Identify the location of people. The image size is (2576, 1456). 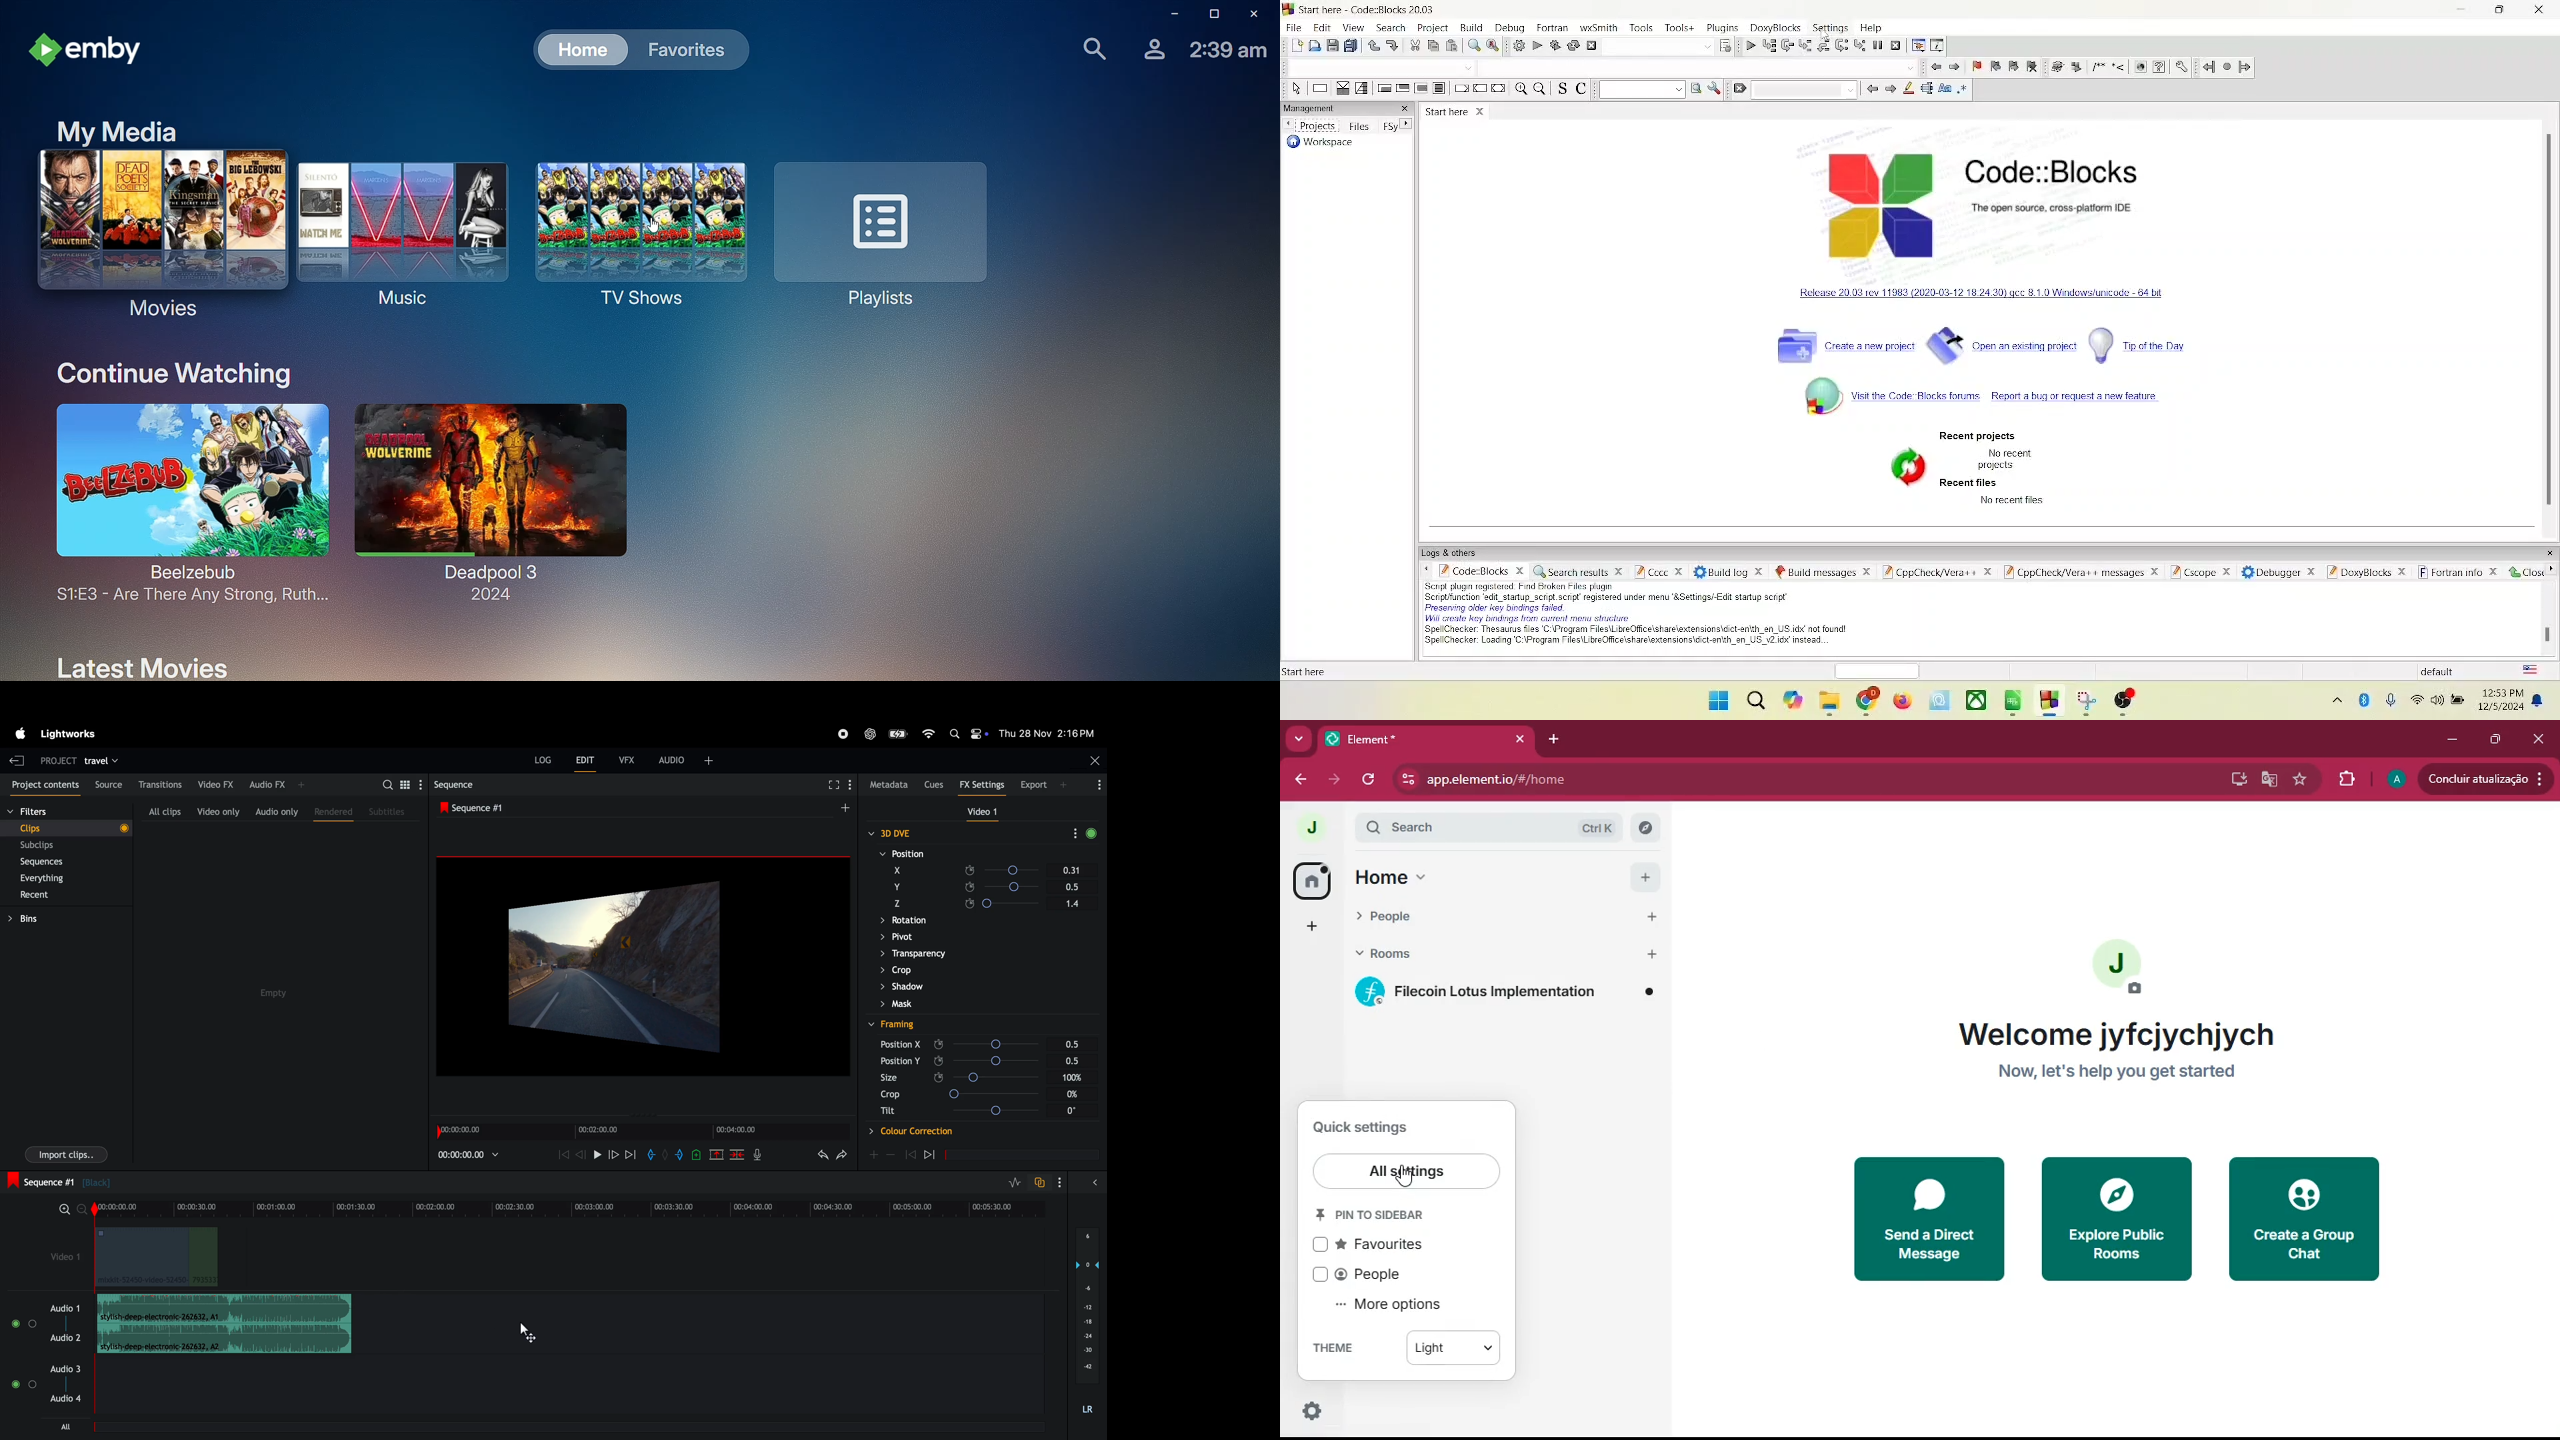
(1376, 1274).